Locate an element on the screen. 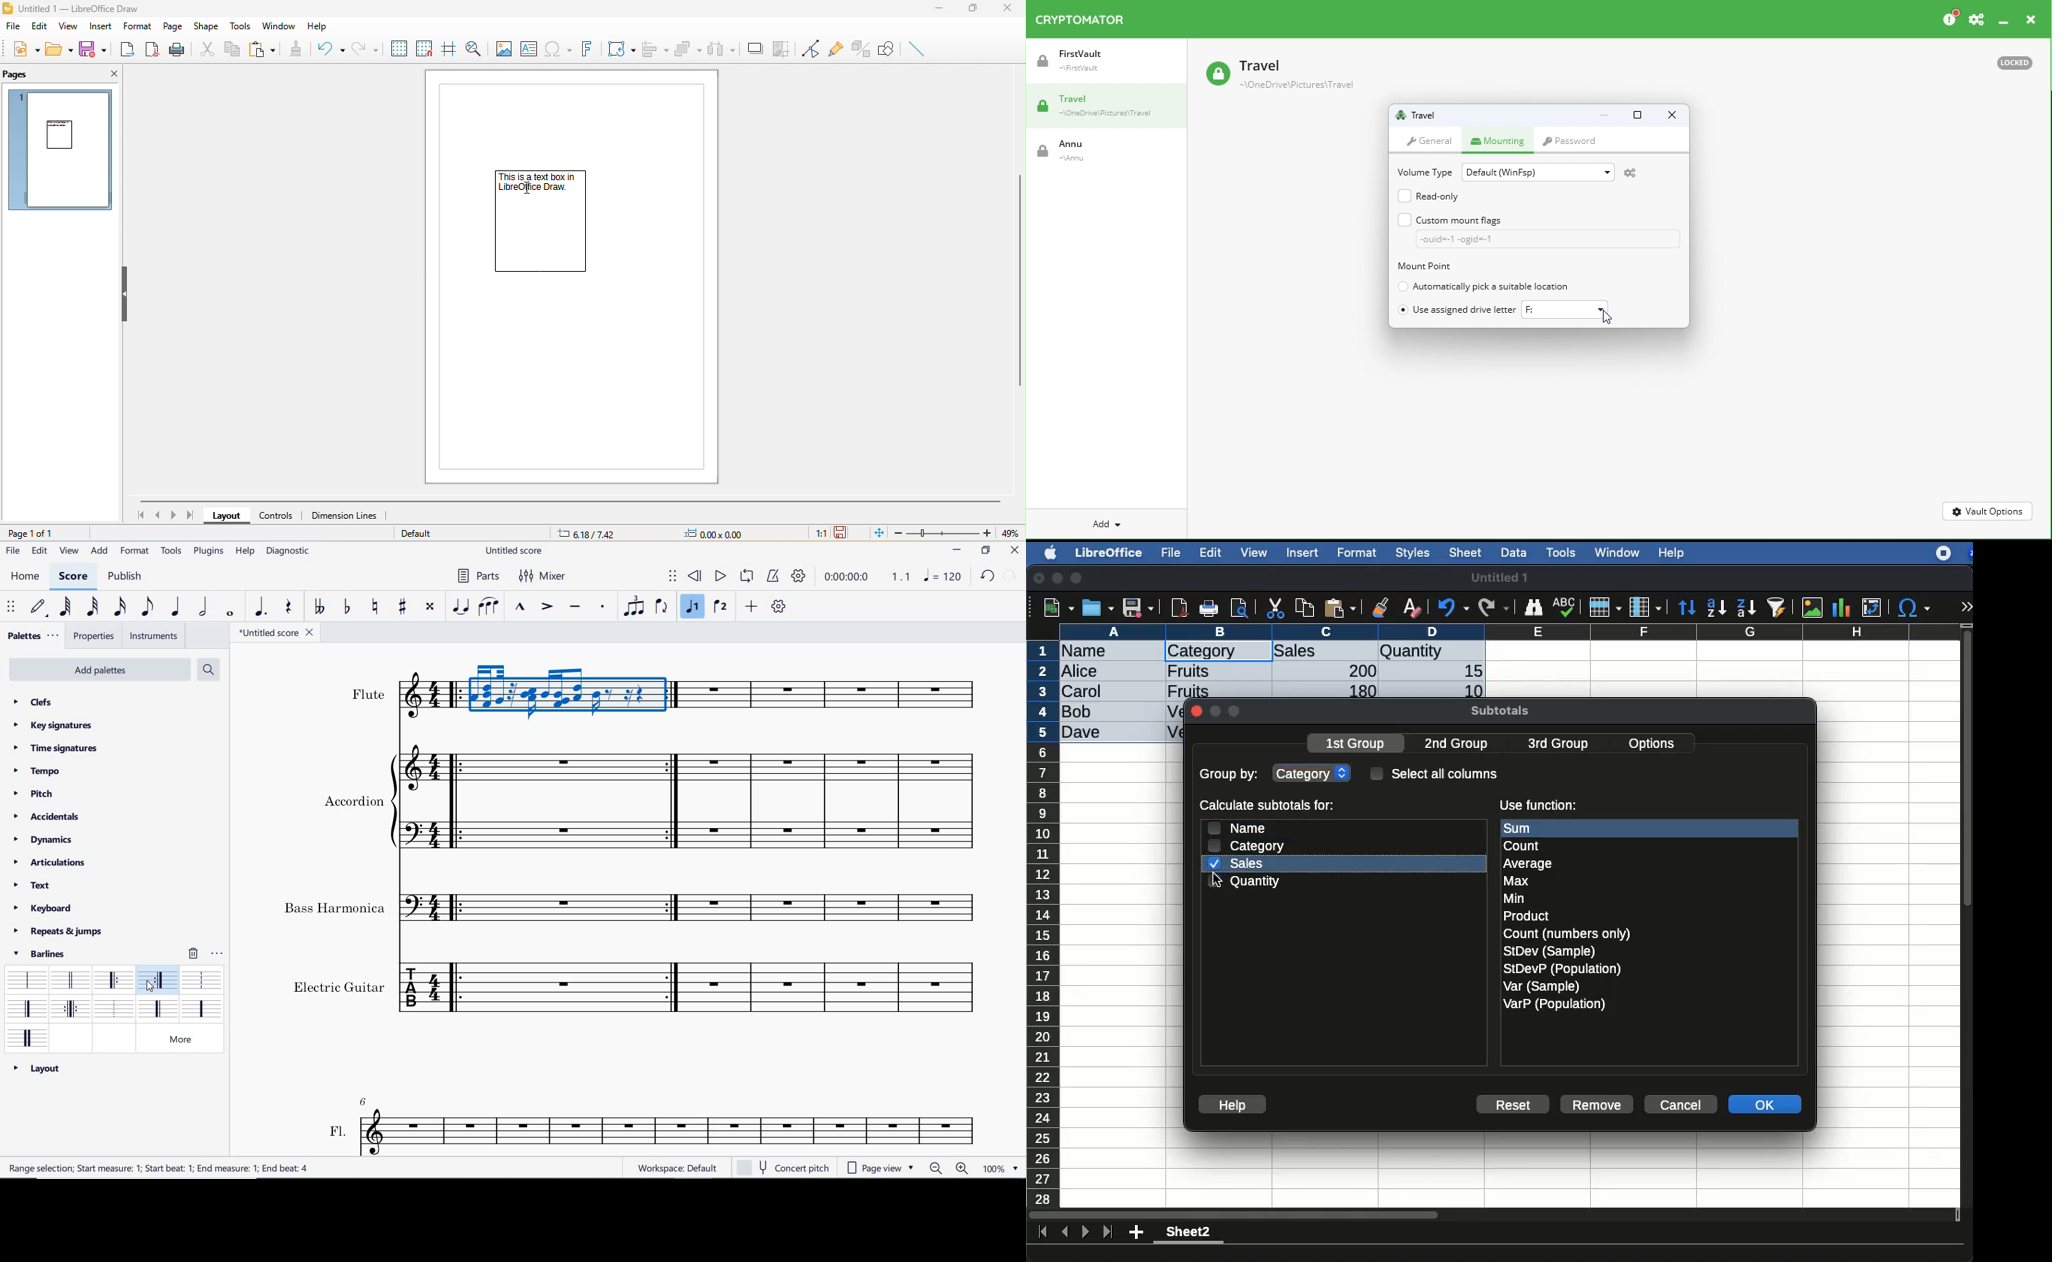 The height and width of the screenshot is (1288, 2072). styles is located at coordinates (1411, 555).